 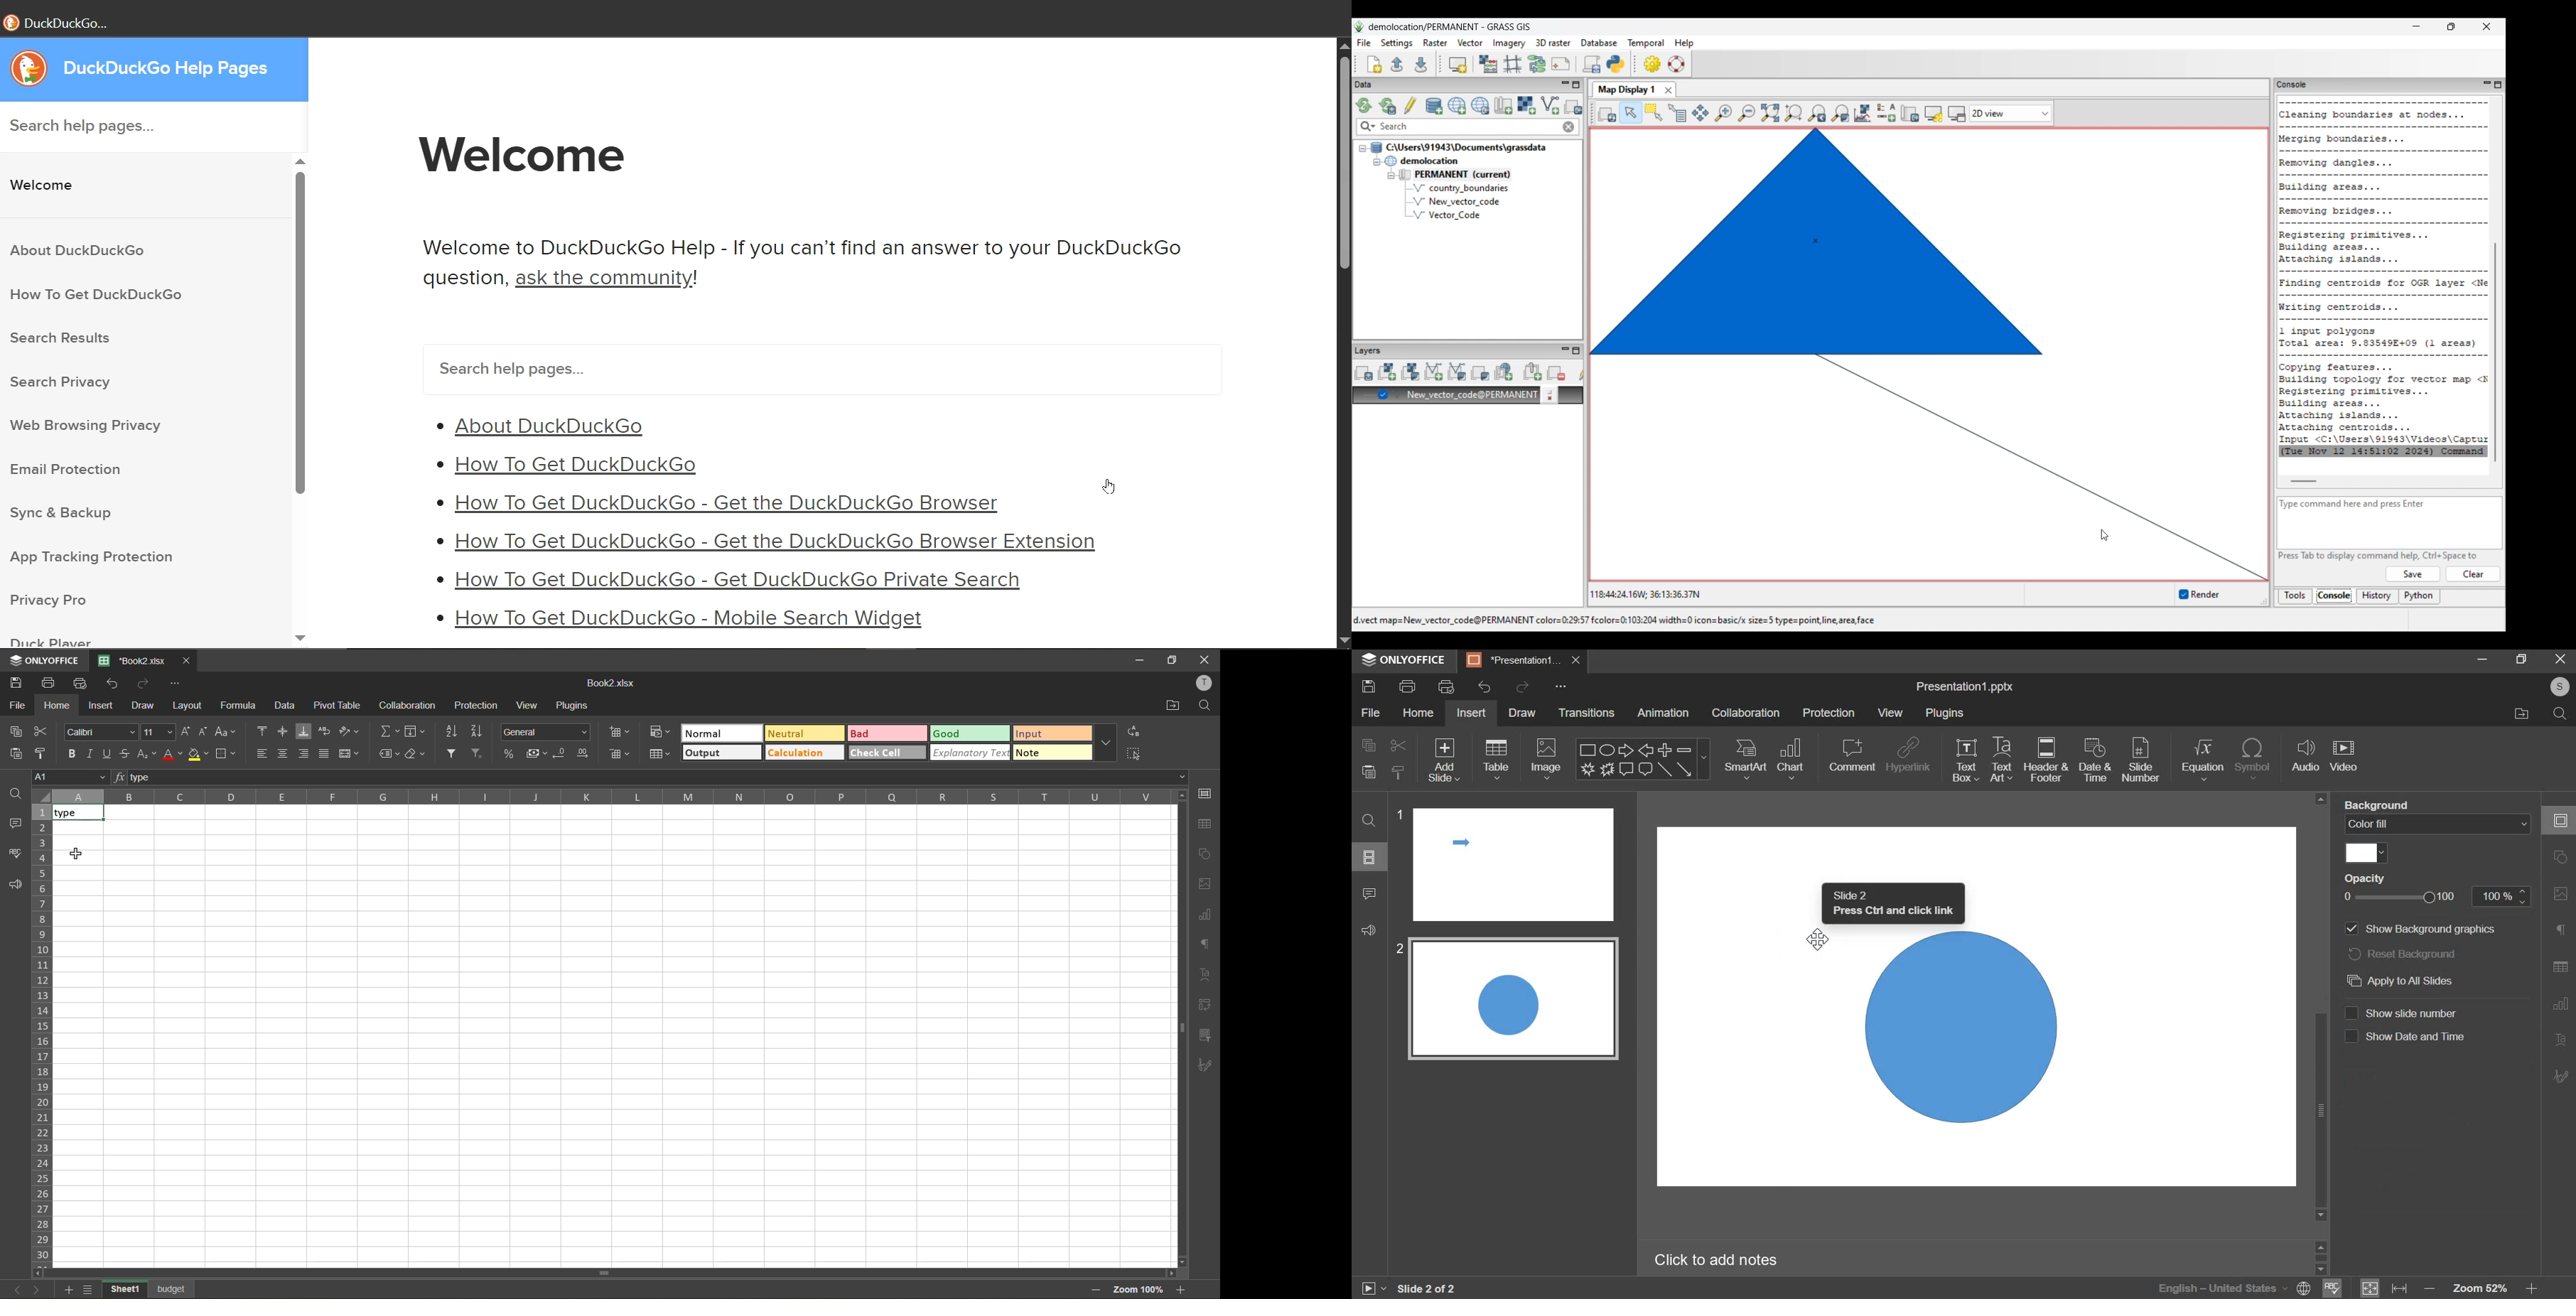 What do you see at coordinates (662, 755) in the screenshot?
I see `format as table` at bounding box center [662, 755].